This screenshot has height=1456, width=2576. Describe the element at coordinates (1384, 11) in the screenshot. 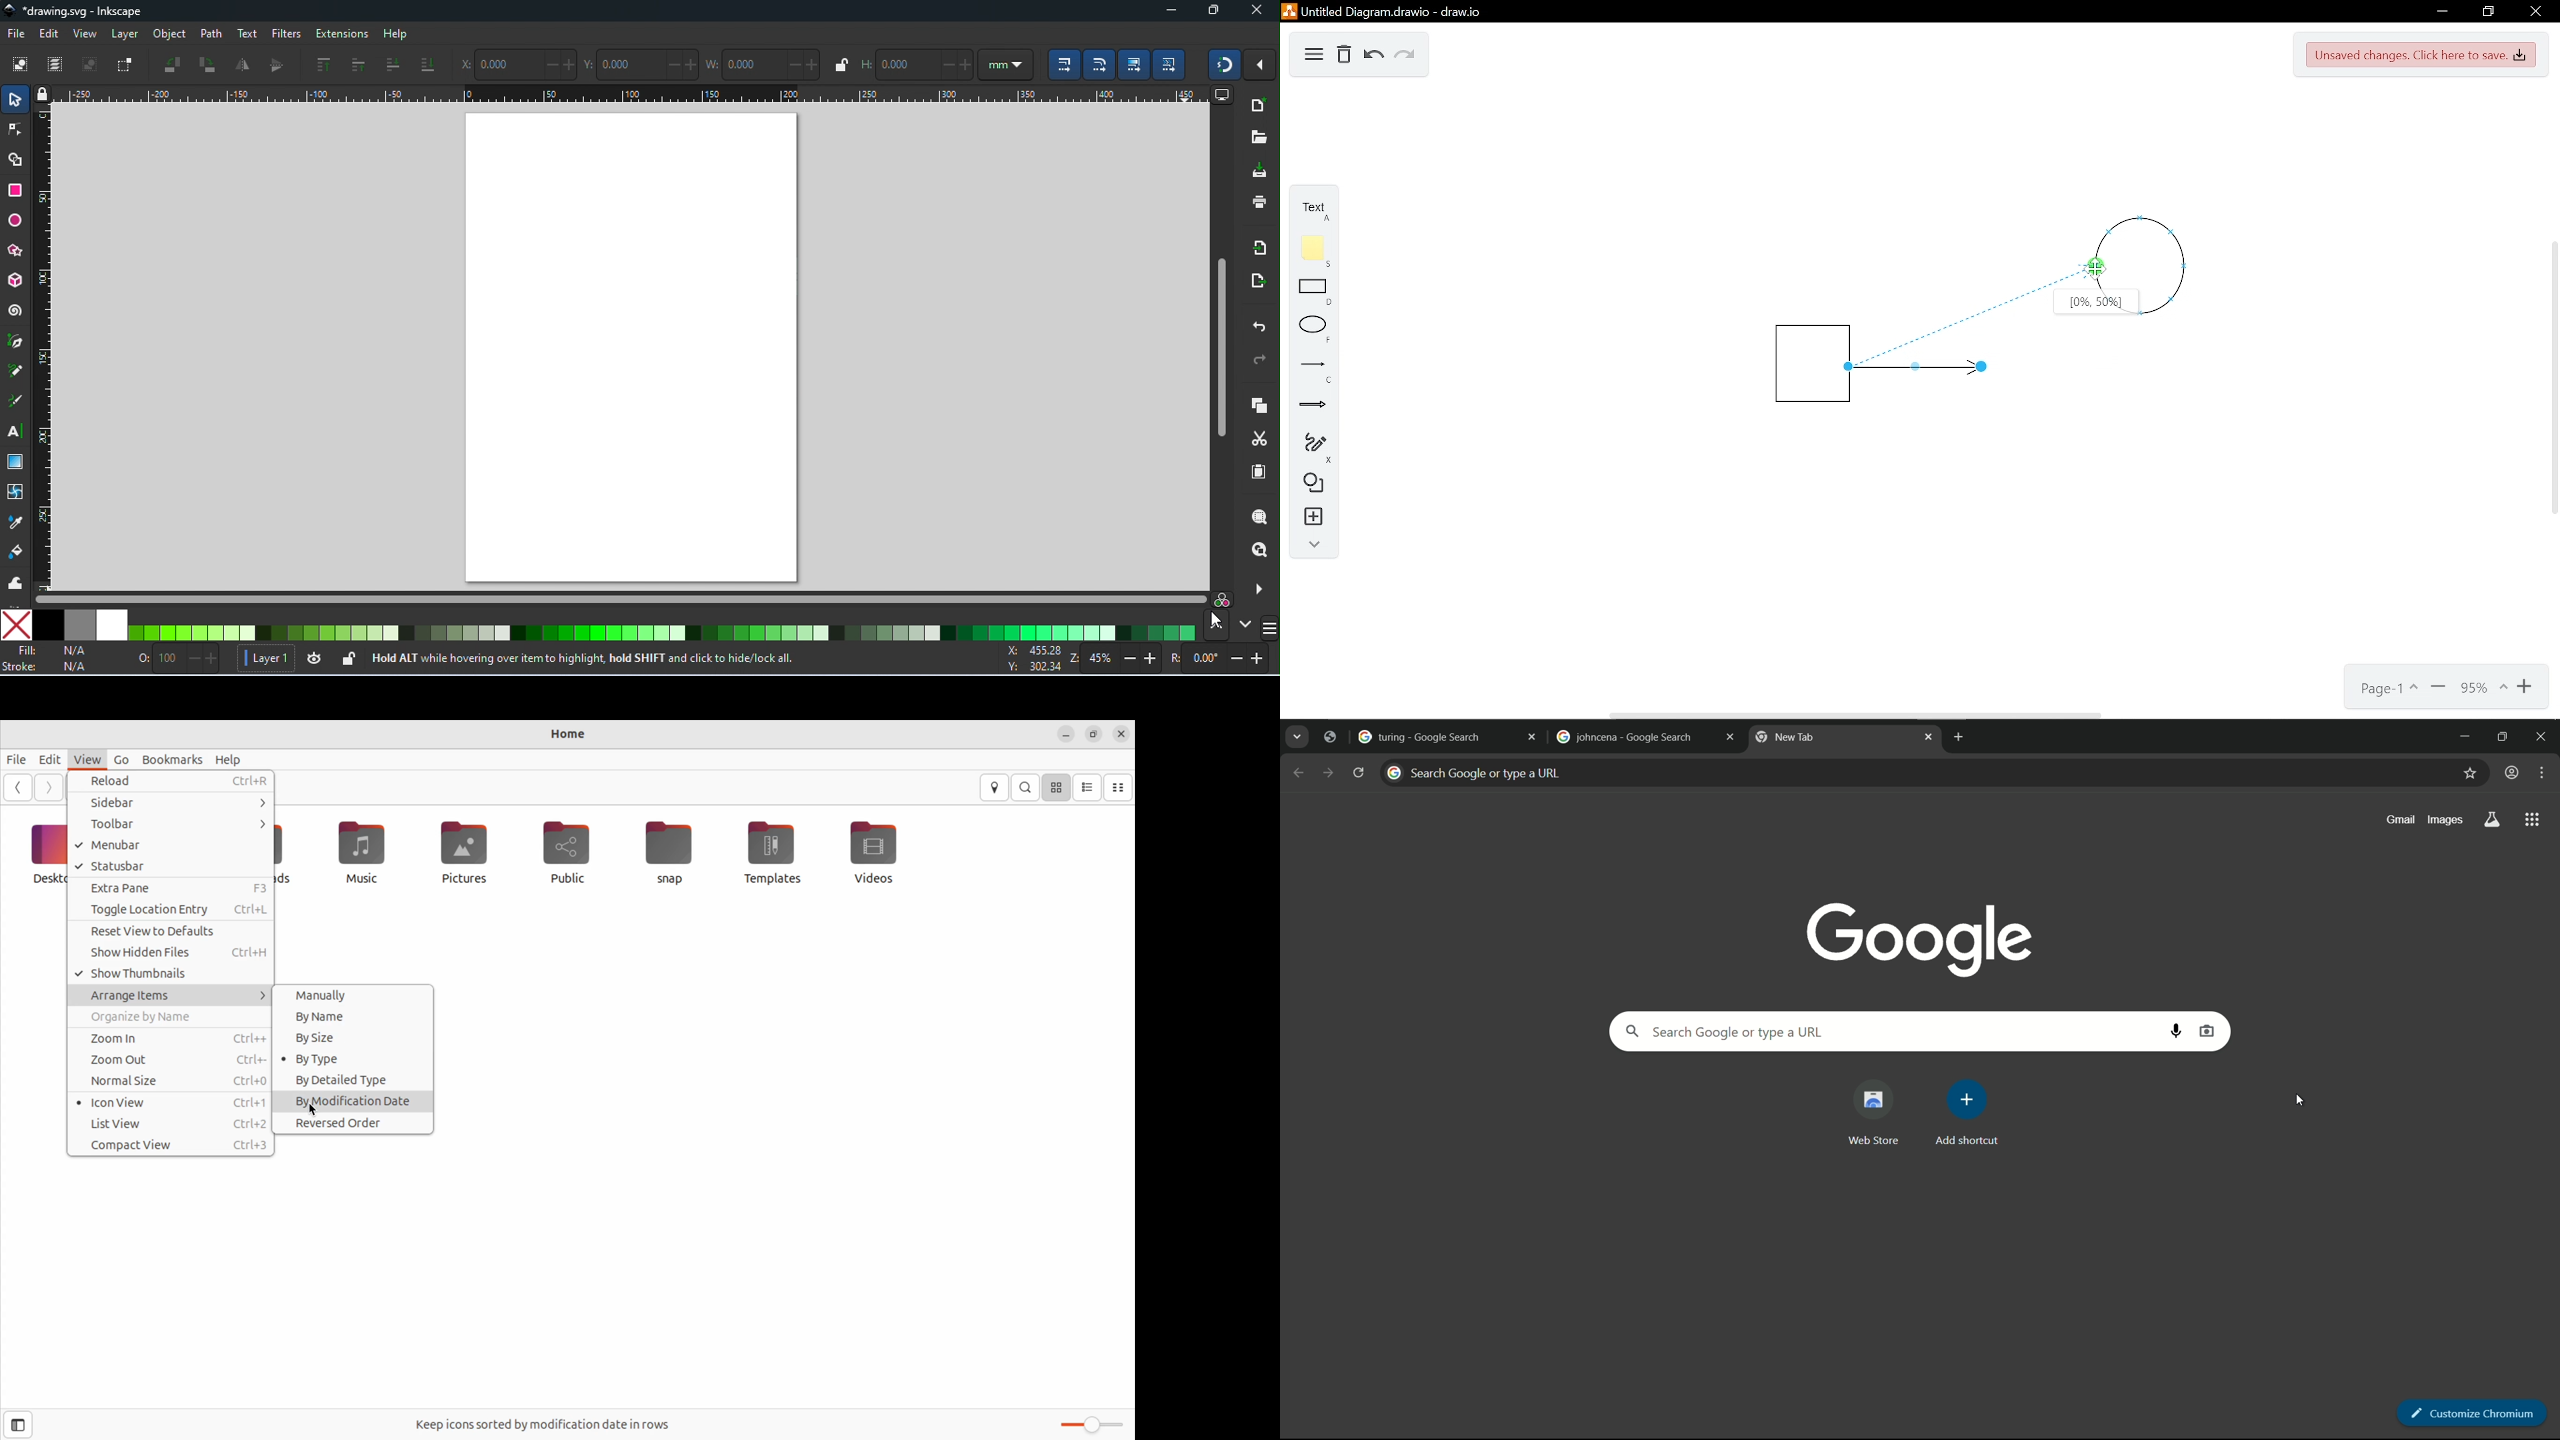

I see `Untitled Diagramdrawio - draw.io` at that location.